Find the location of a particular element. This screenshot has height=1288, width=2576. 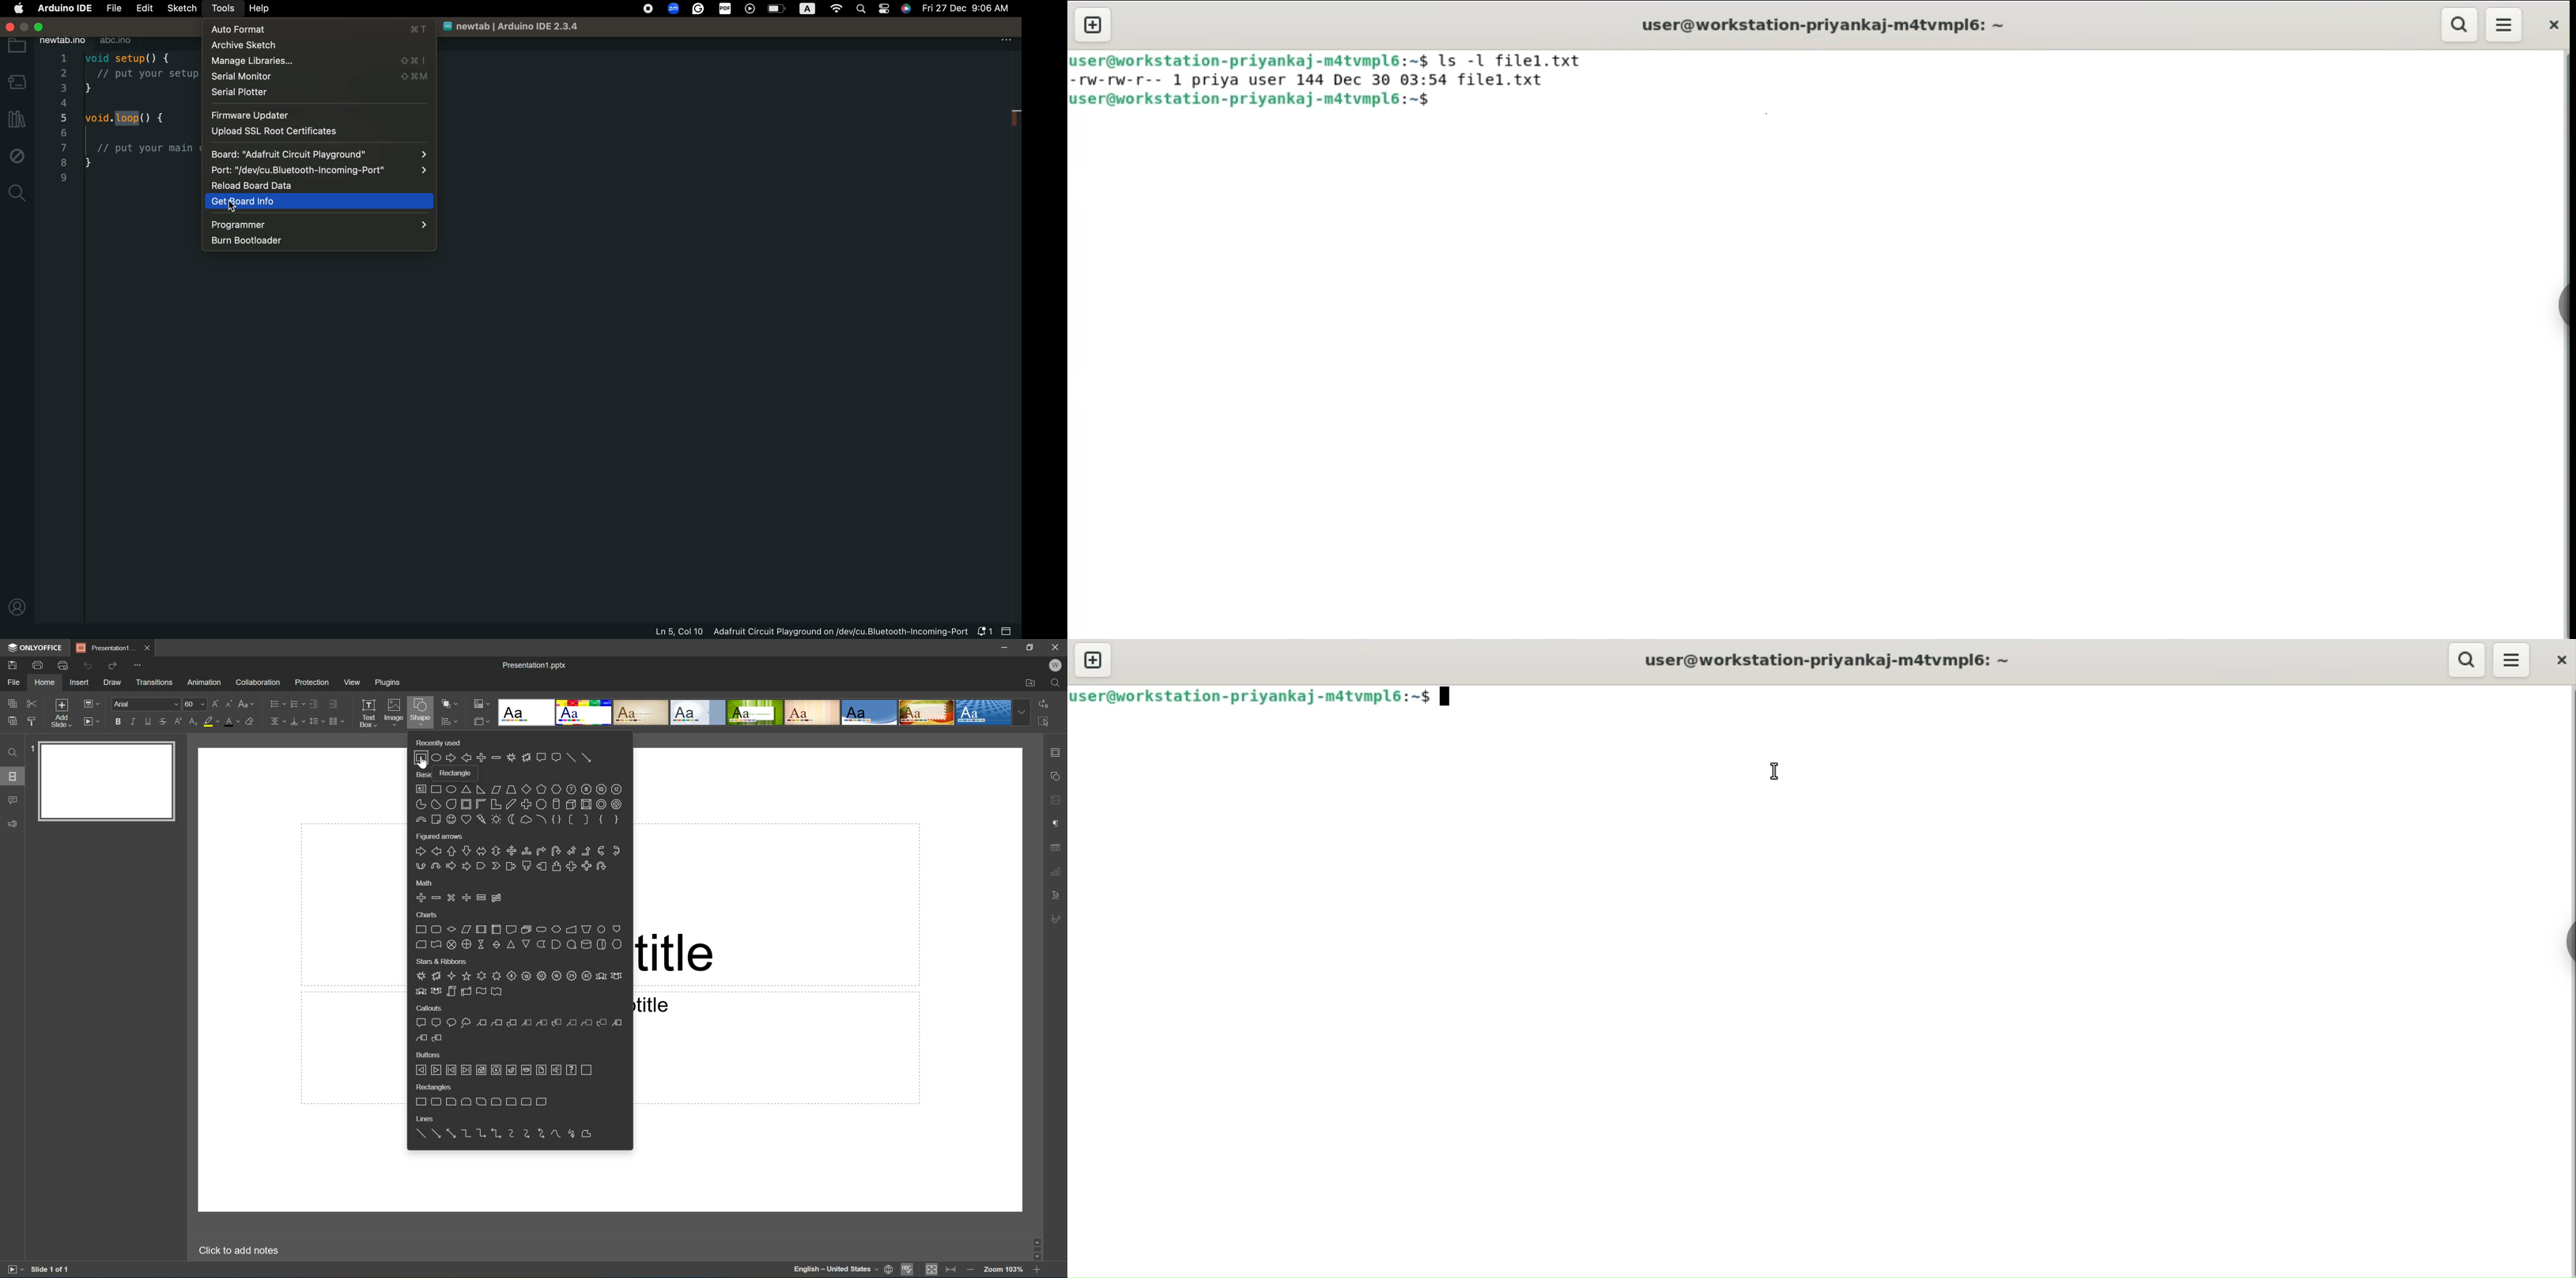

Italic is located at coordinates (131, 720).